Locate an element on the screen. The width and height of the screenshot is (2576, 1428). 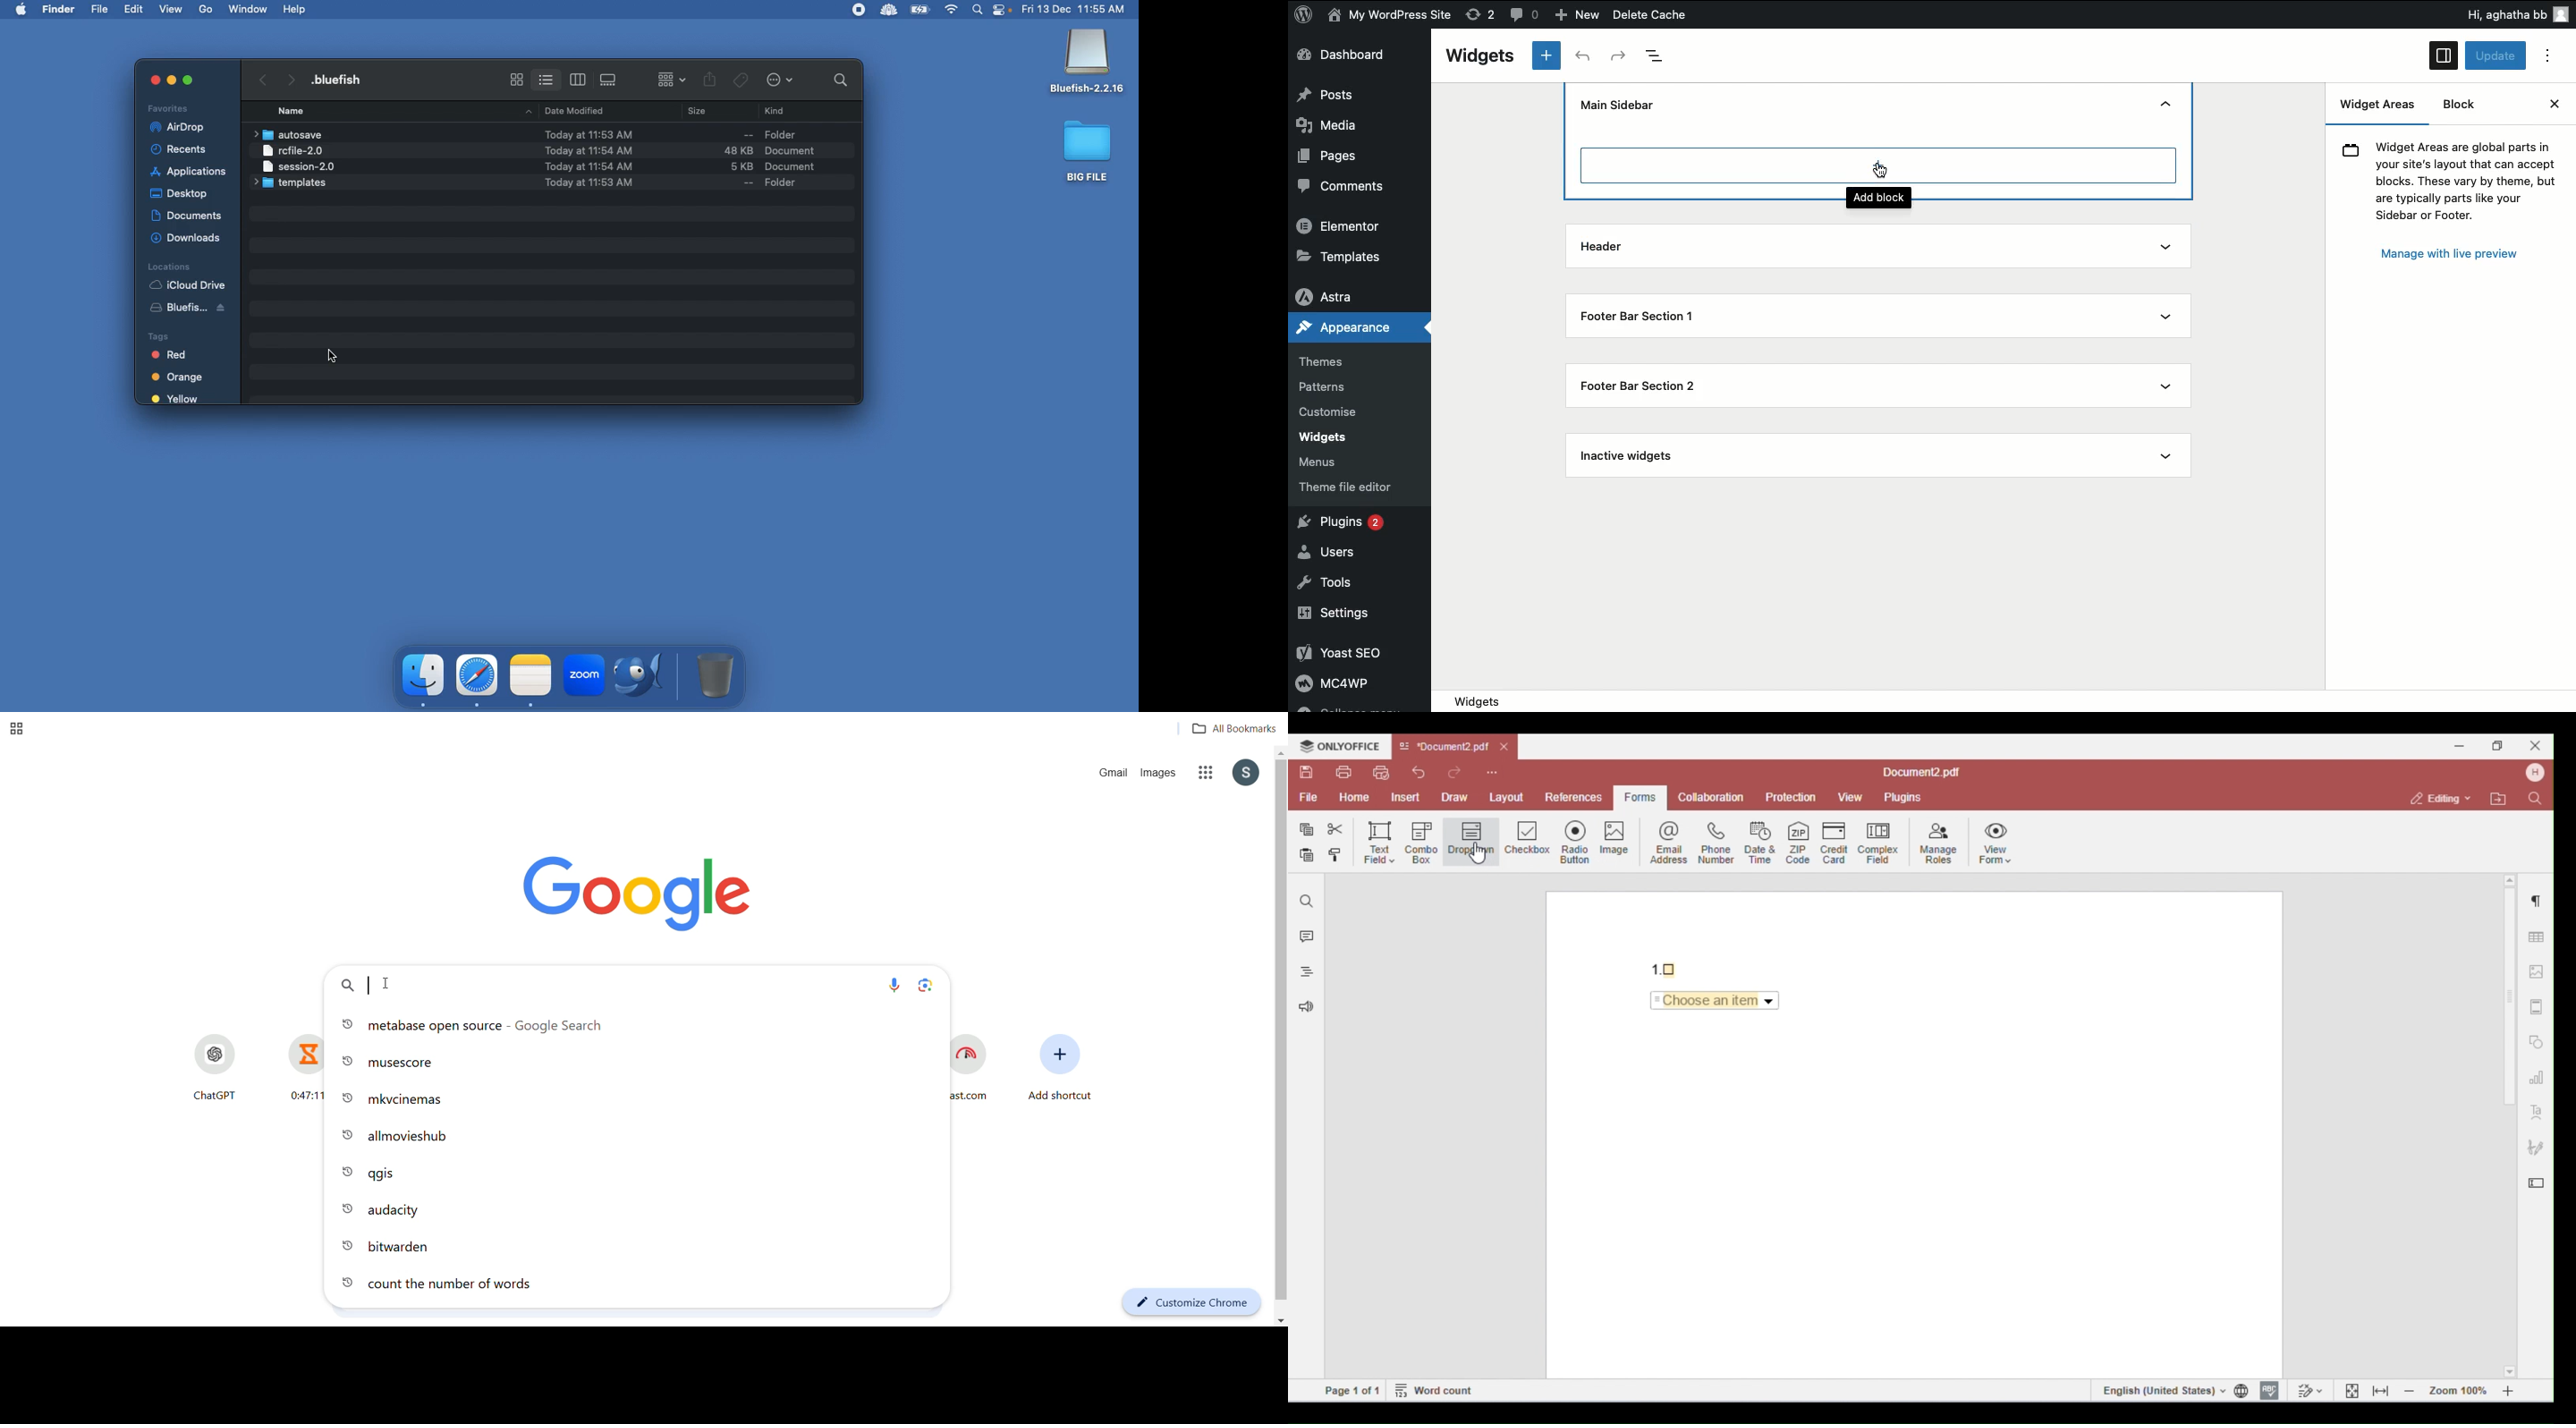
yellow is located at coordinates (176, 400).